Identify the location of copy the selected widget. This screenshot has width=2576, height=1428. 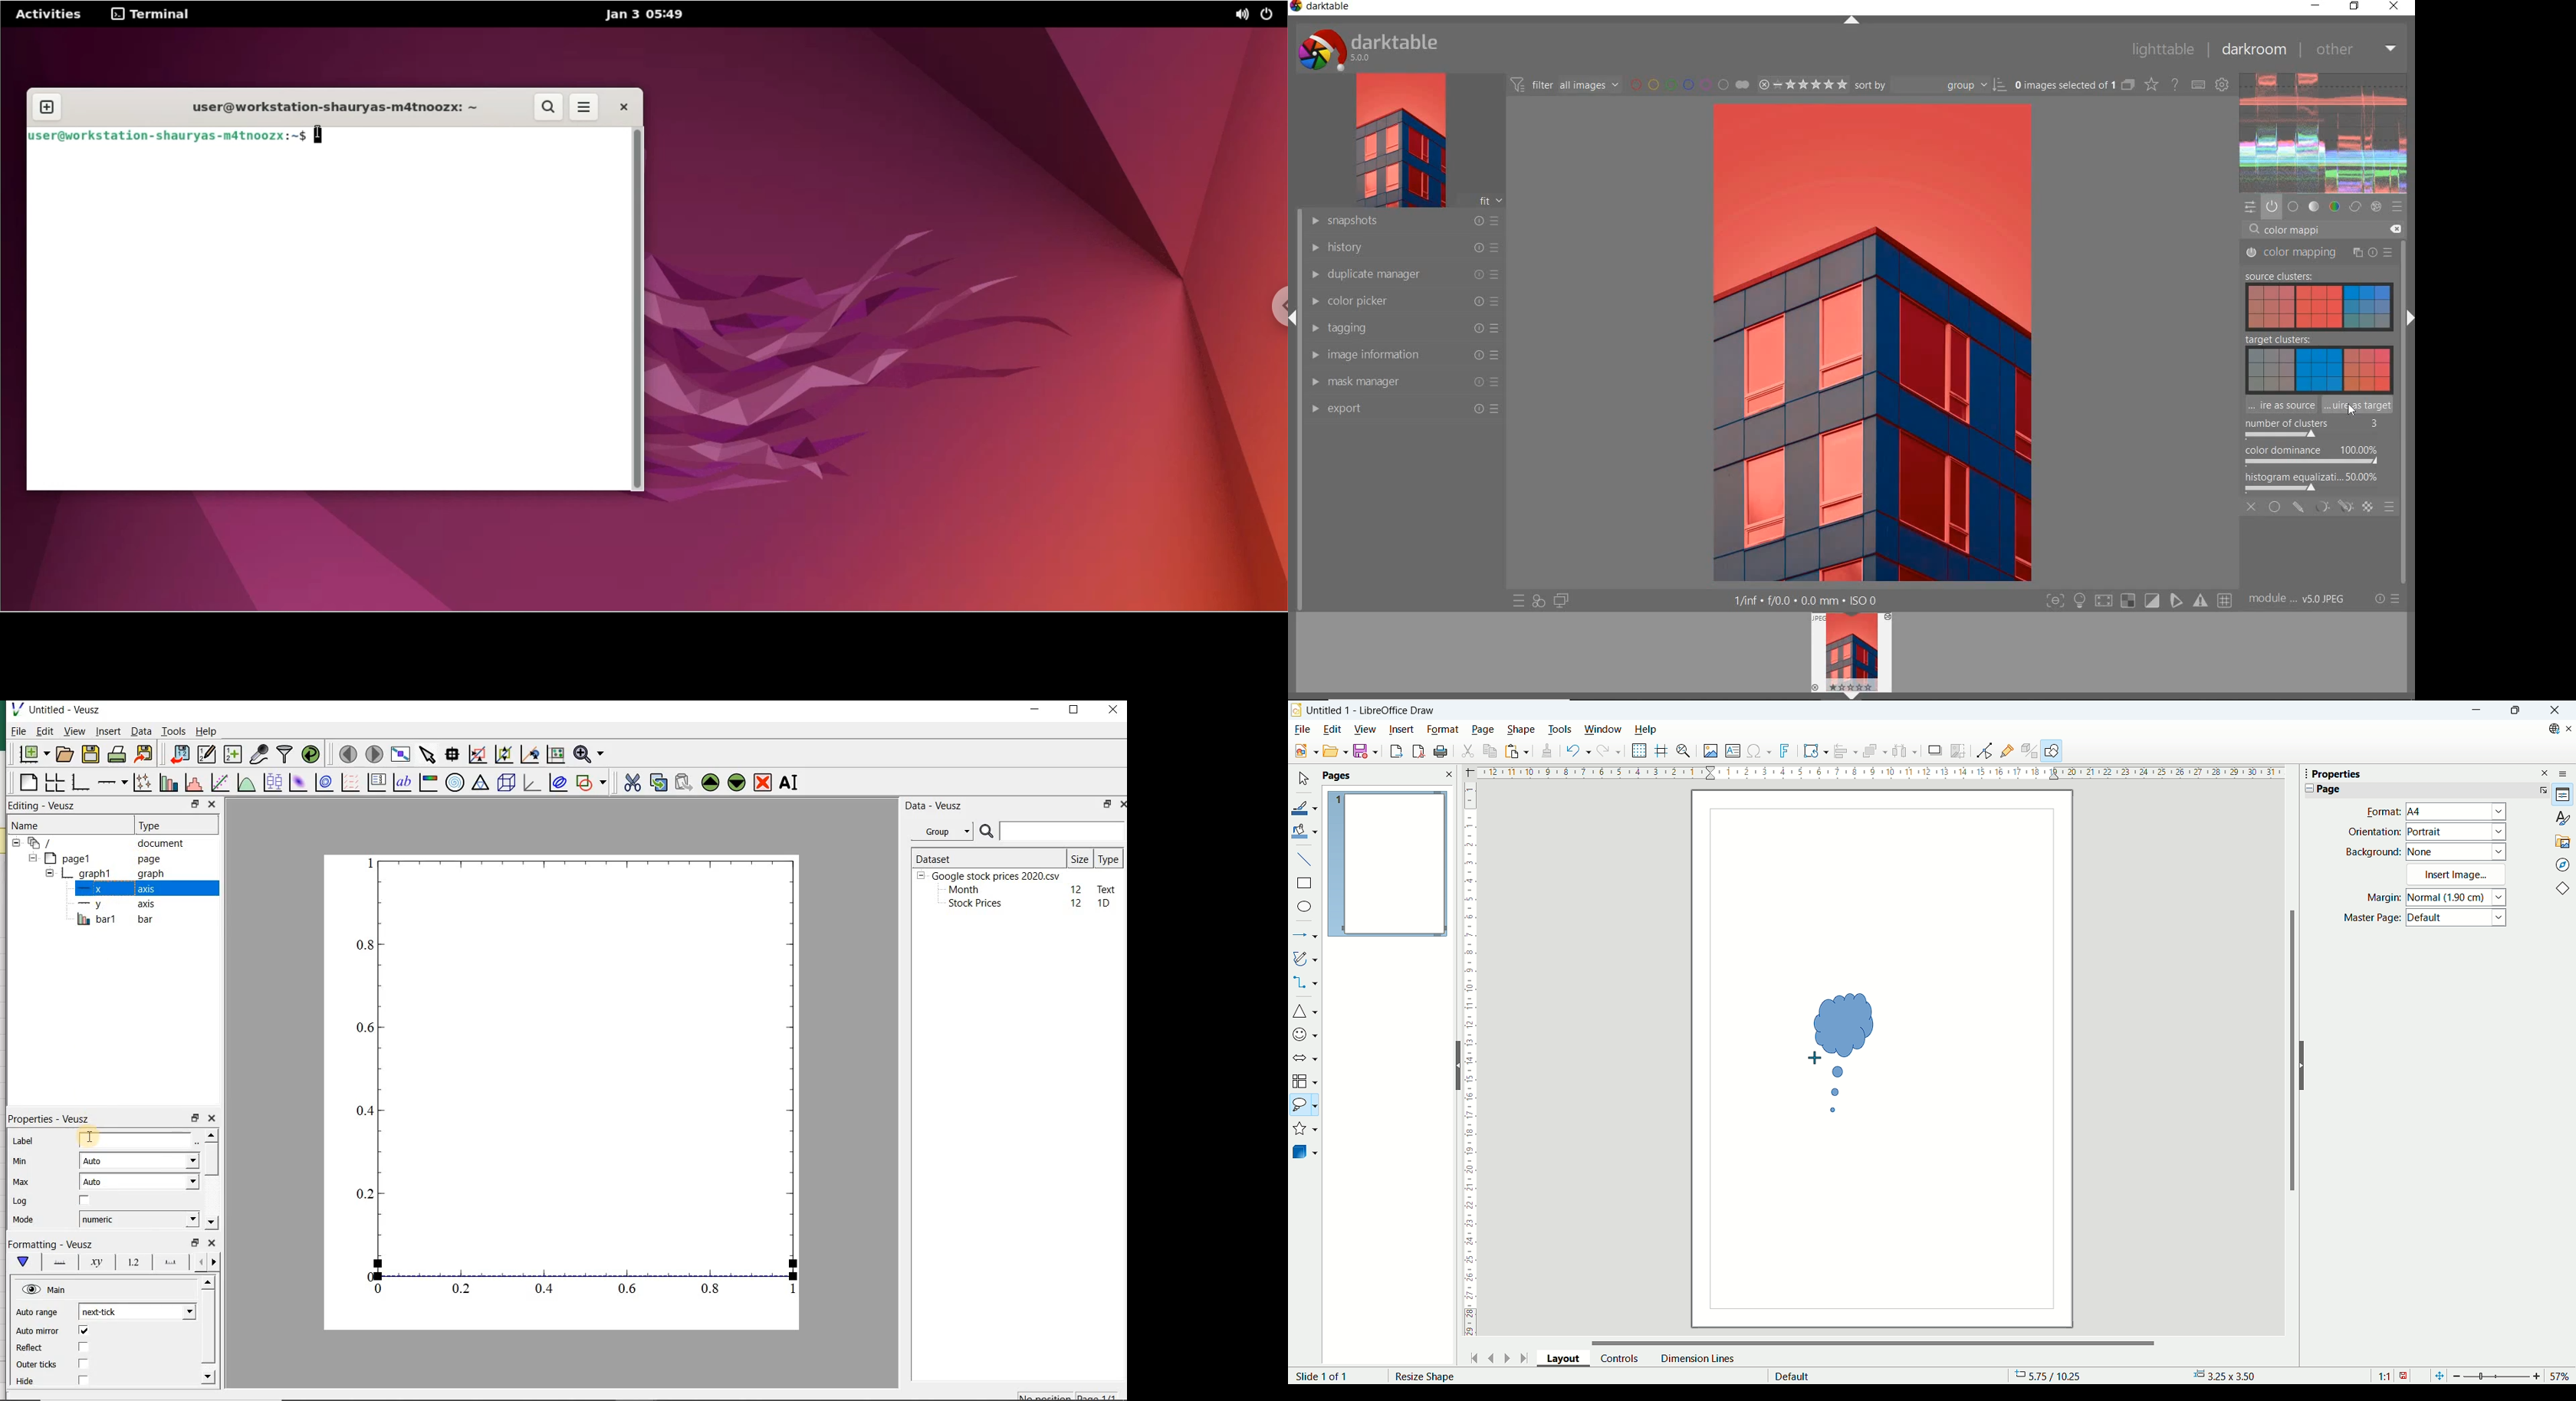
(658, 783).